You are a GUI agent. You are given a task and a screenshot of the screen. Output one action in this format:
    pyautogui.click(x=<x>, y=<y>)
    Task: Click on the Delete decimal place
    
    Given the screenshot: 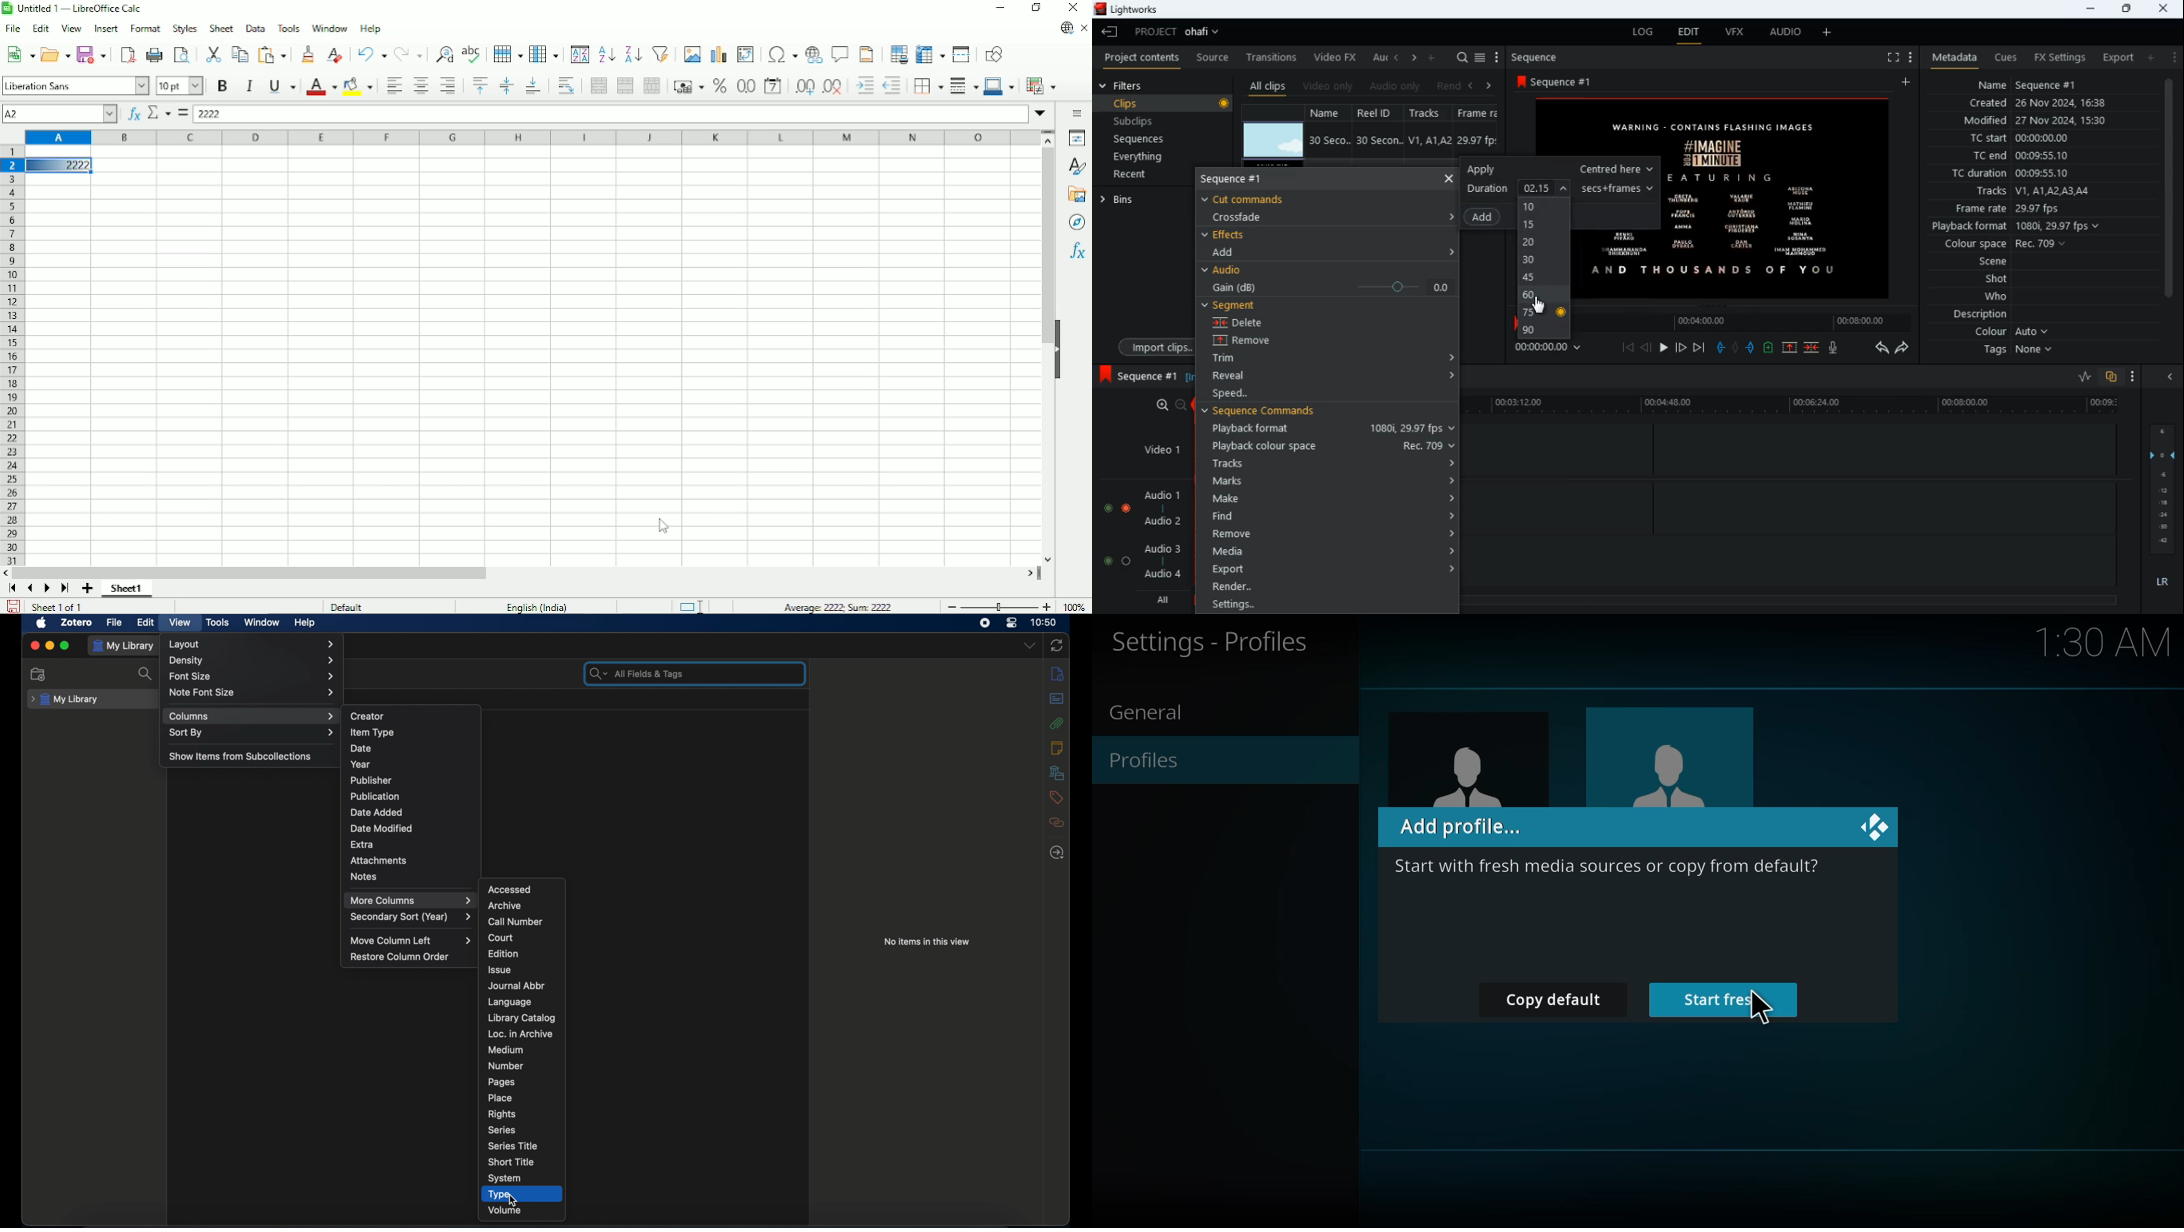 What is the action you would take?
    pyautogui.click(x=834, y=87)
    